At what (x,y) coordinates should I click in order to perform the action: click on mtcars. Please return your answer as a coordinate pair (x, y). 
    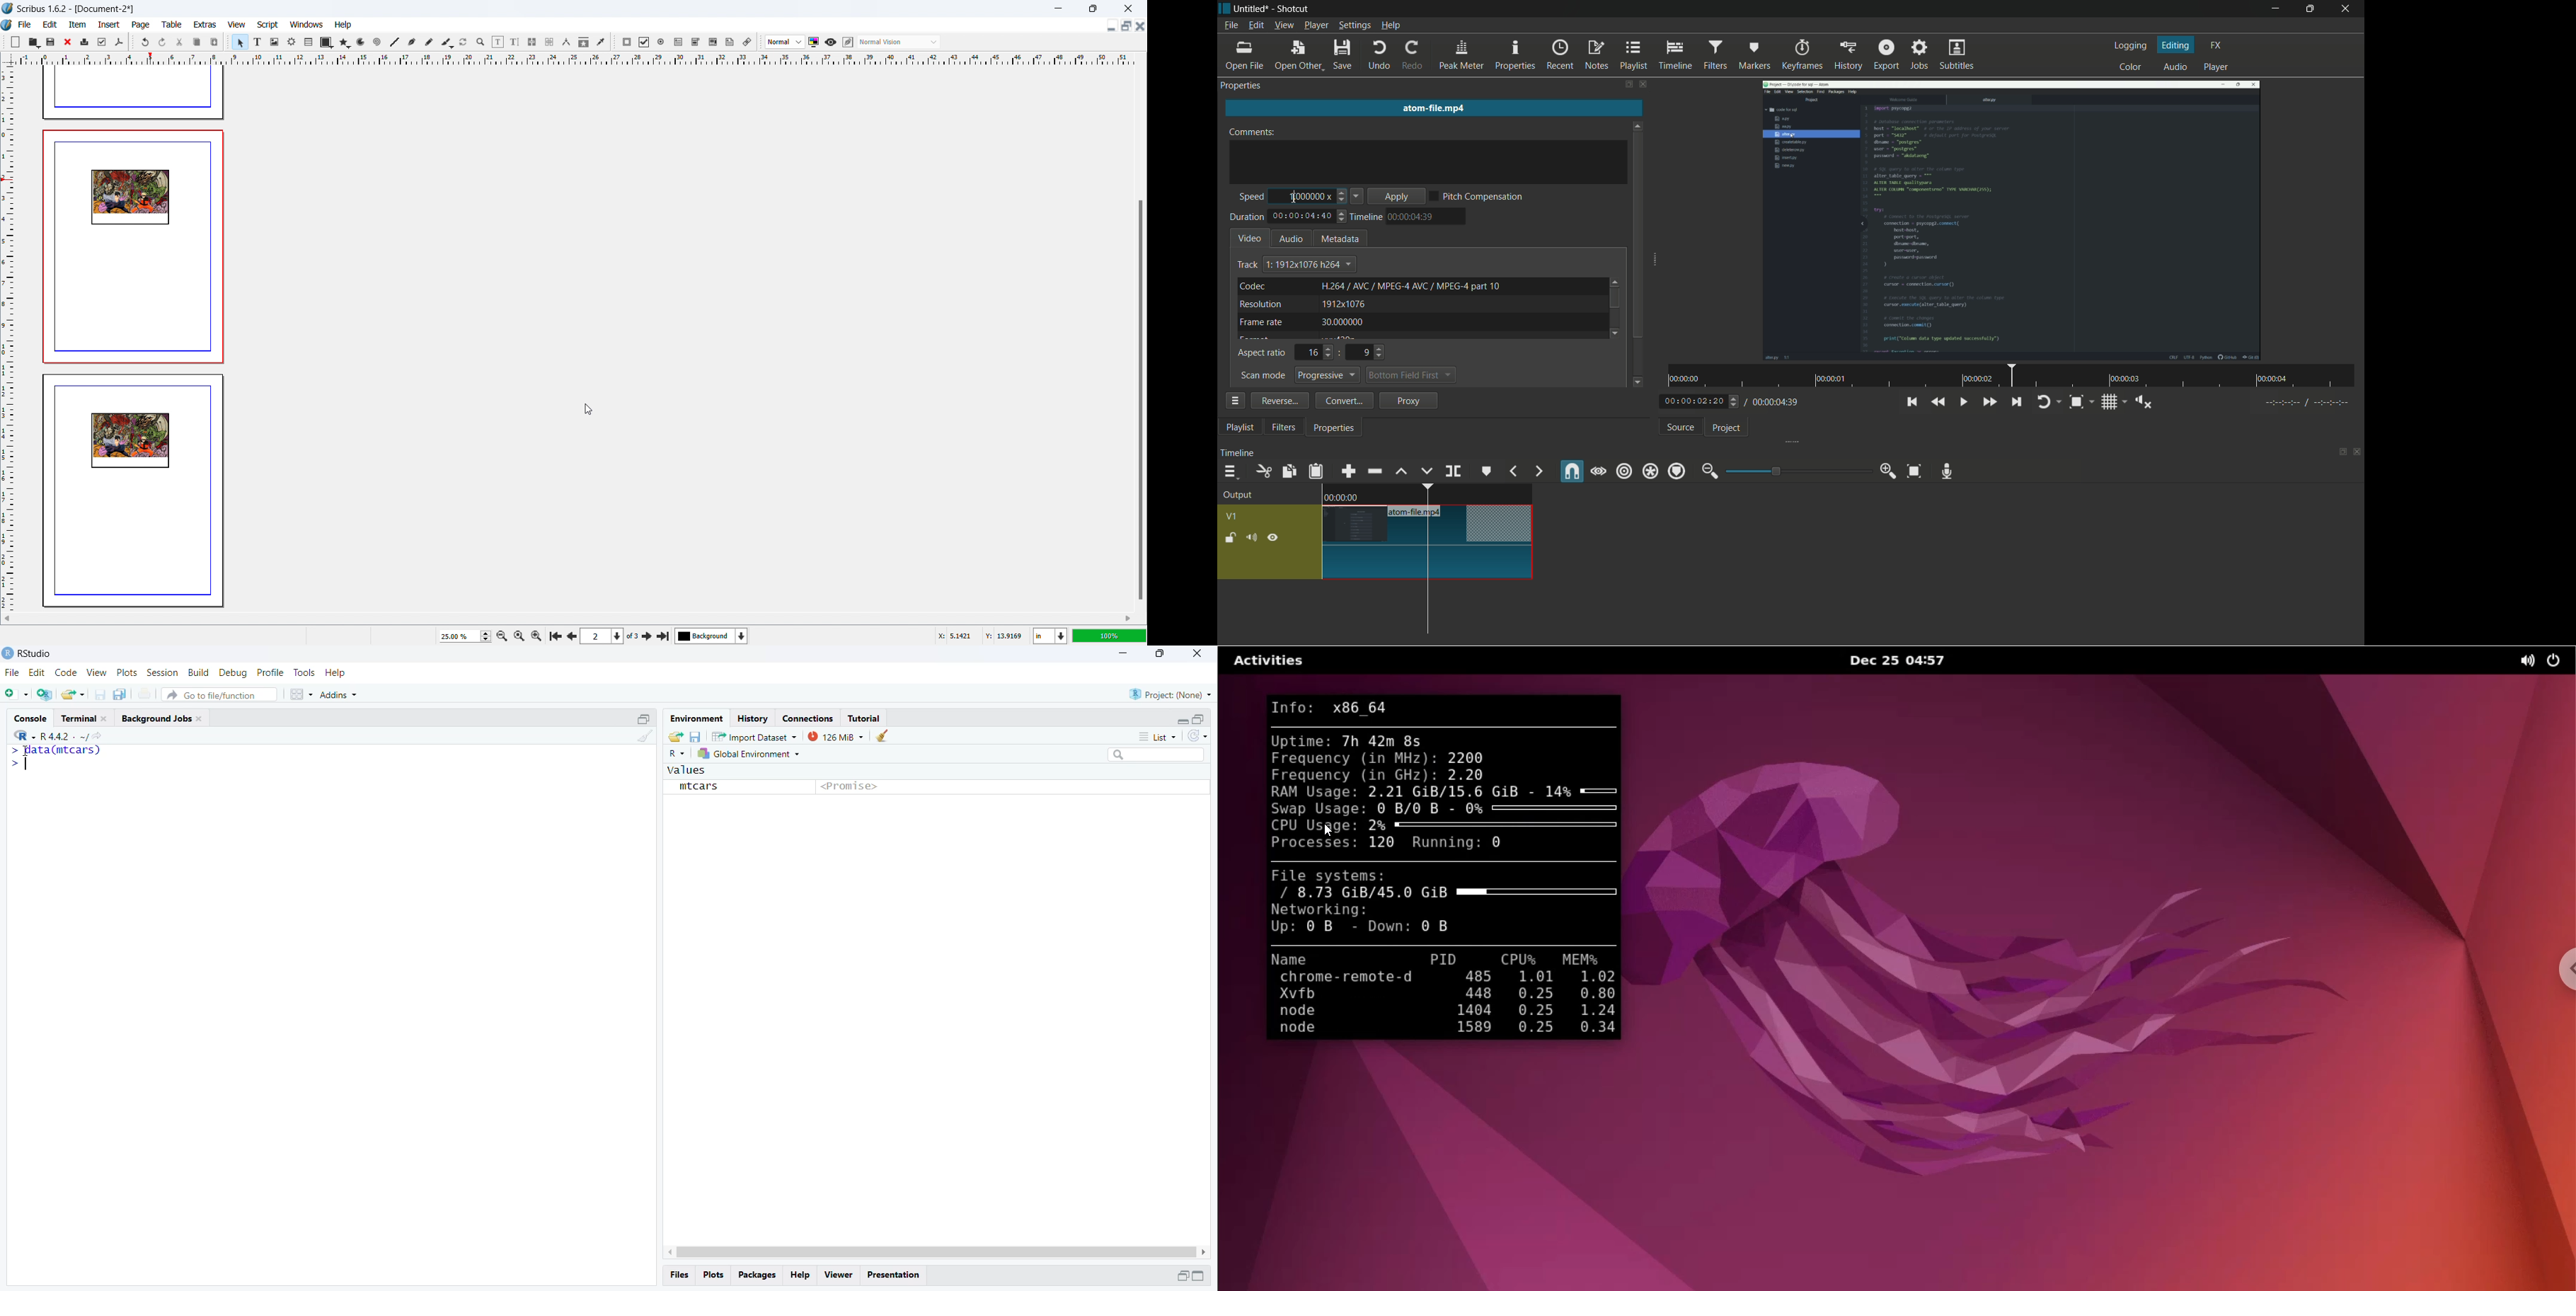
    Looking at the image, I should click on (697, 787).